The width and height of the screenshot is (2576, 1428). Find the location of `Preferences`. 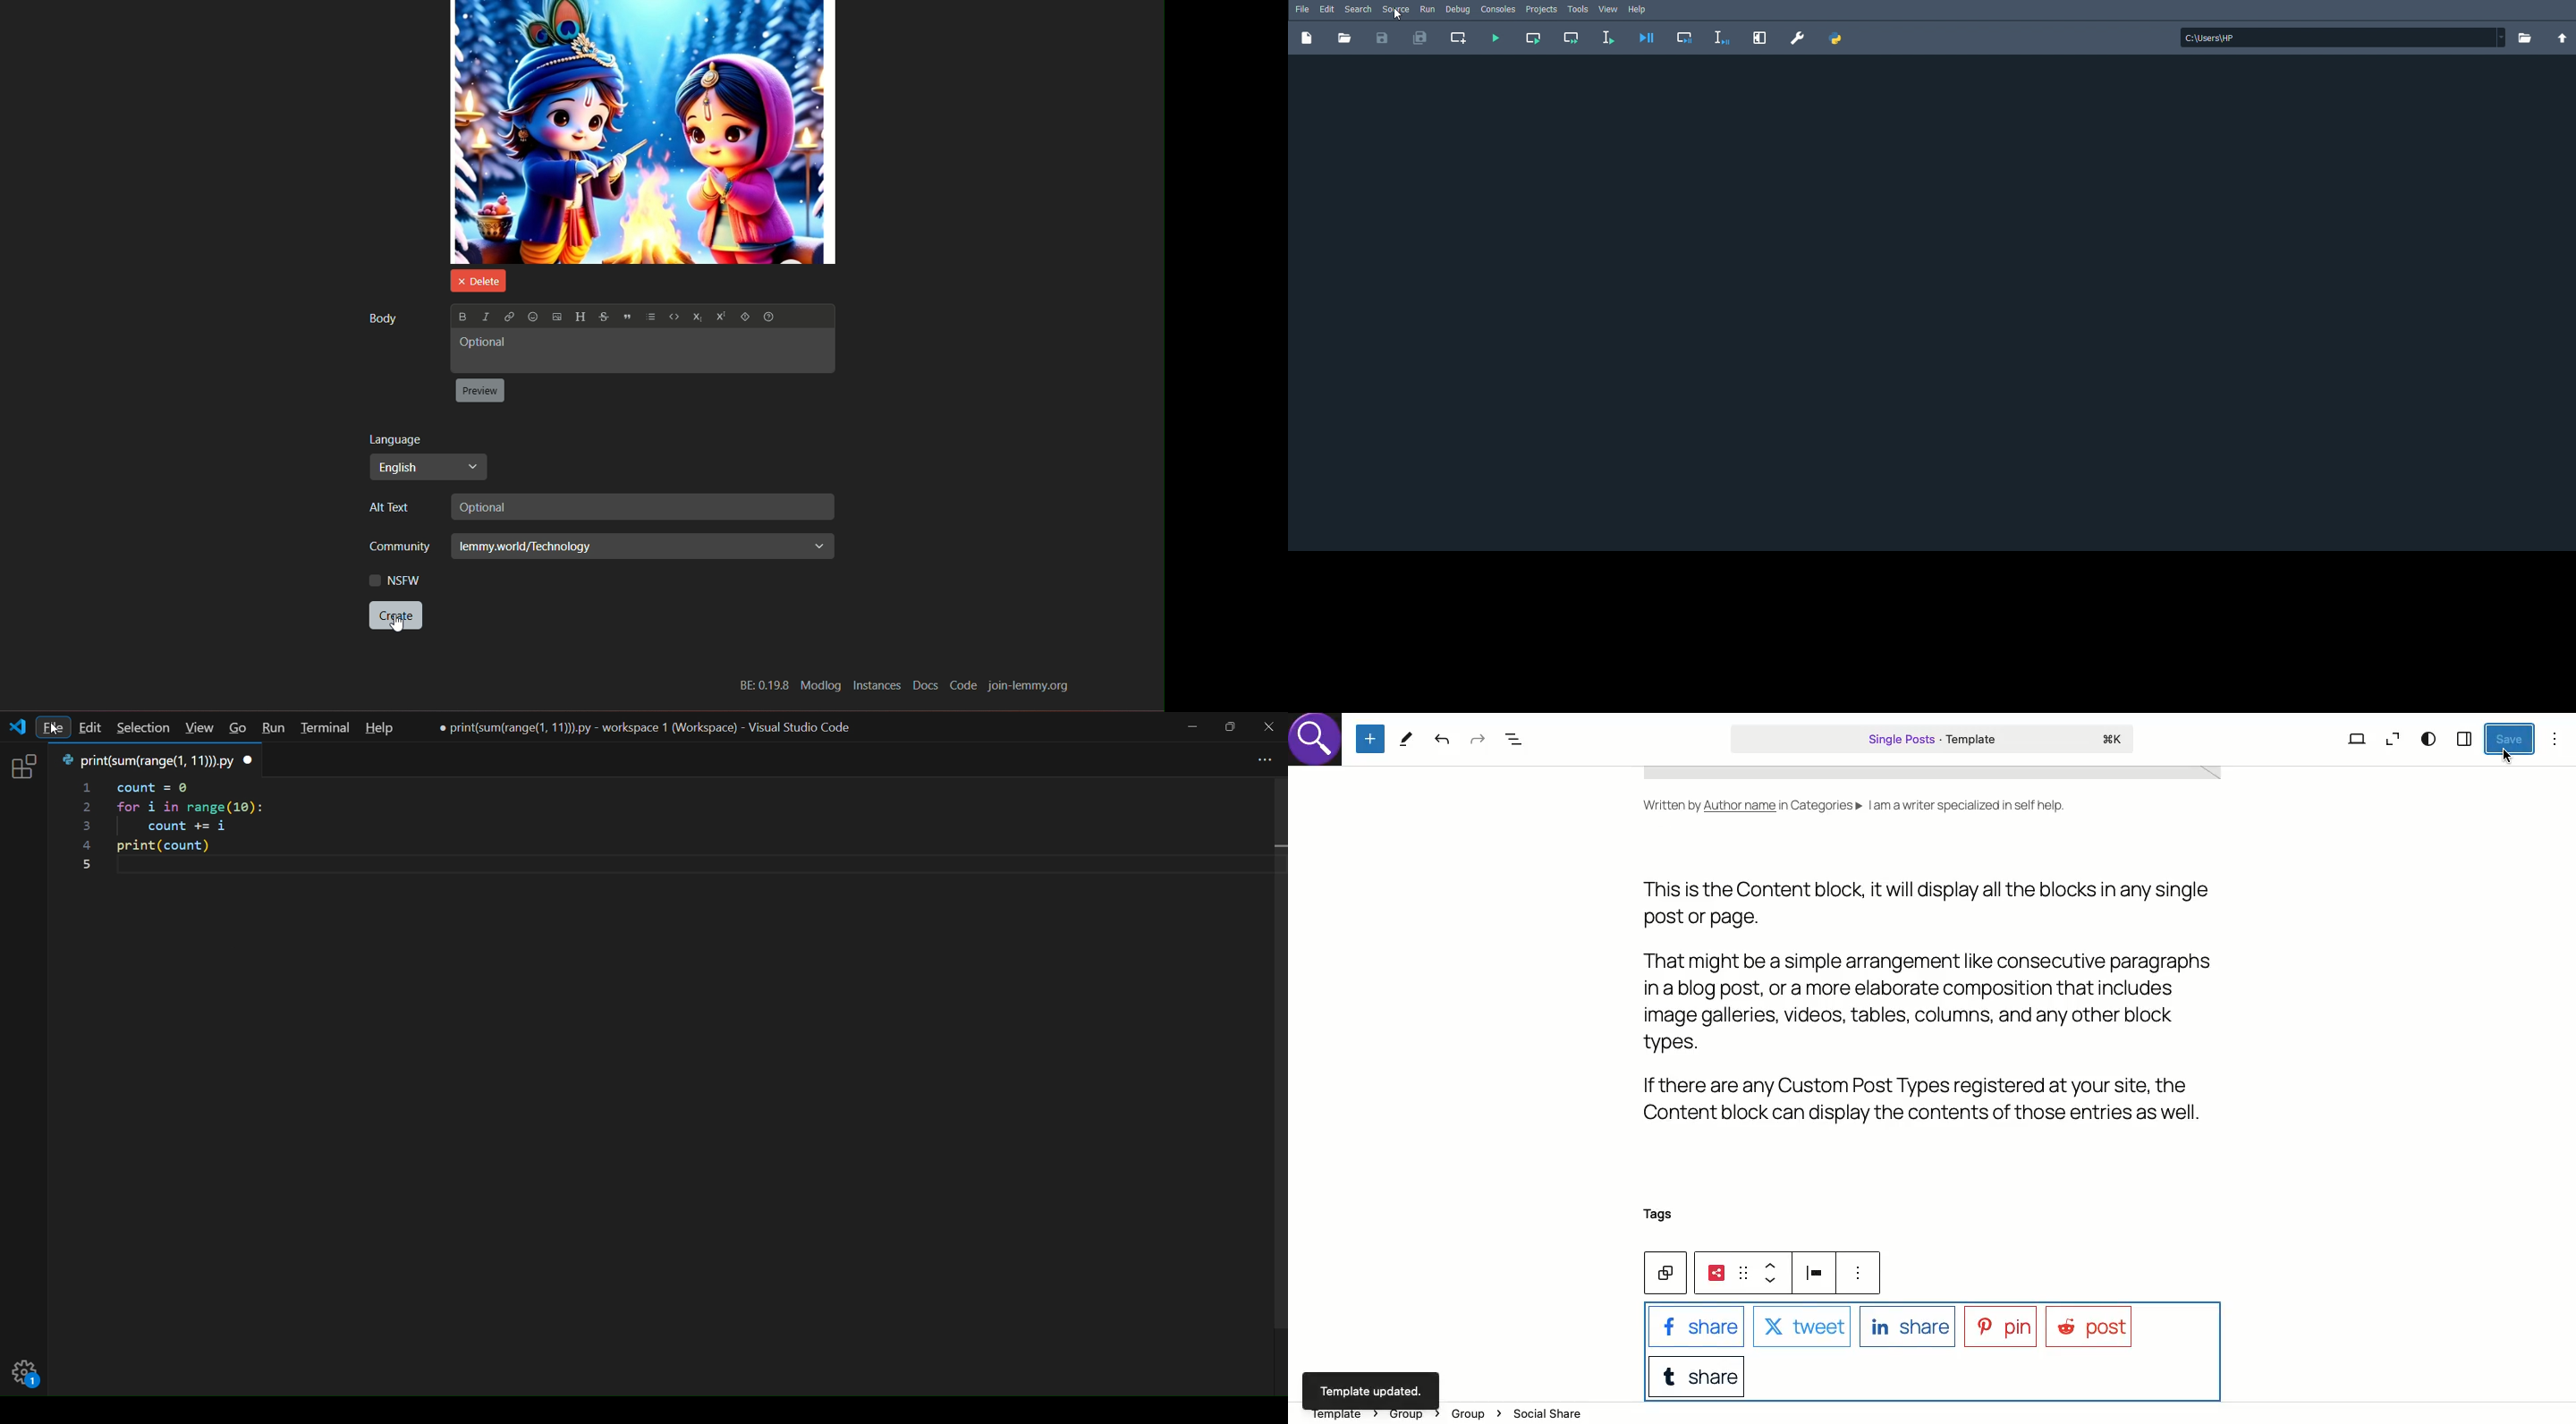

Preferences is located at coordinates (1799, 38).